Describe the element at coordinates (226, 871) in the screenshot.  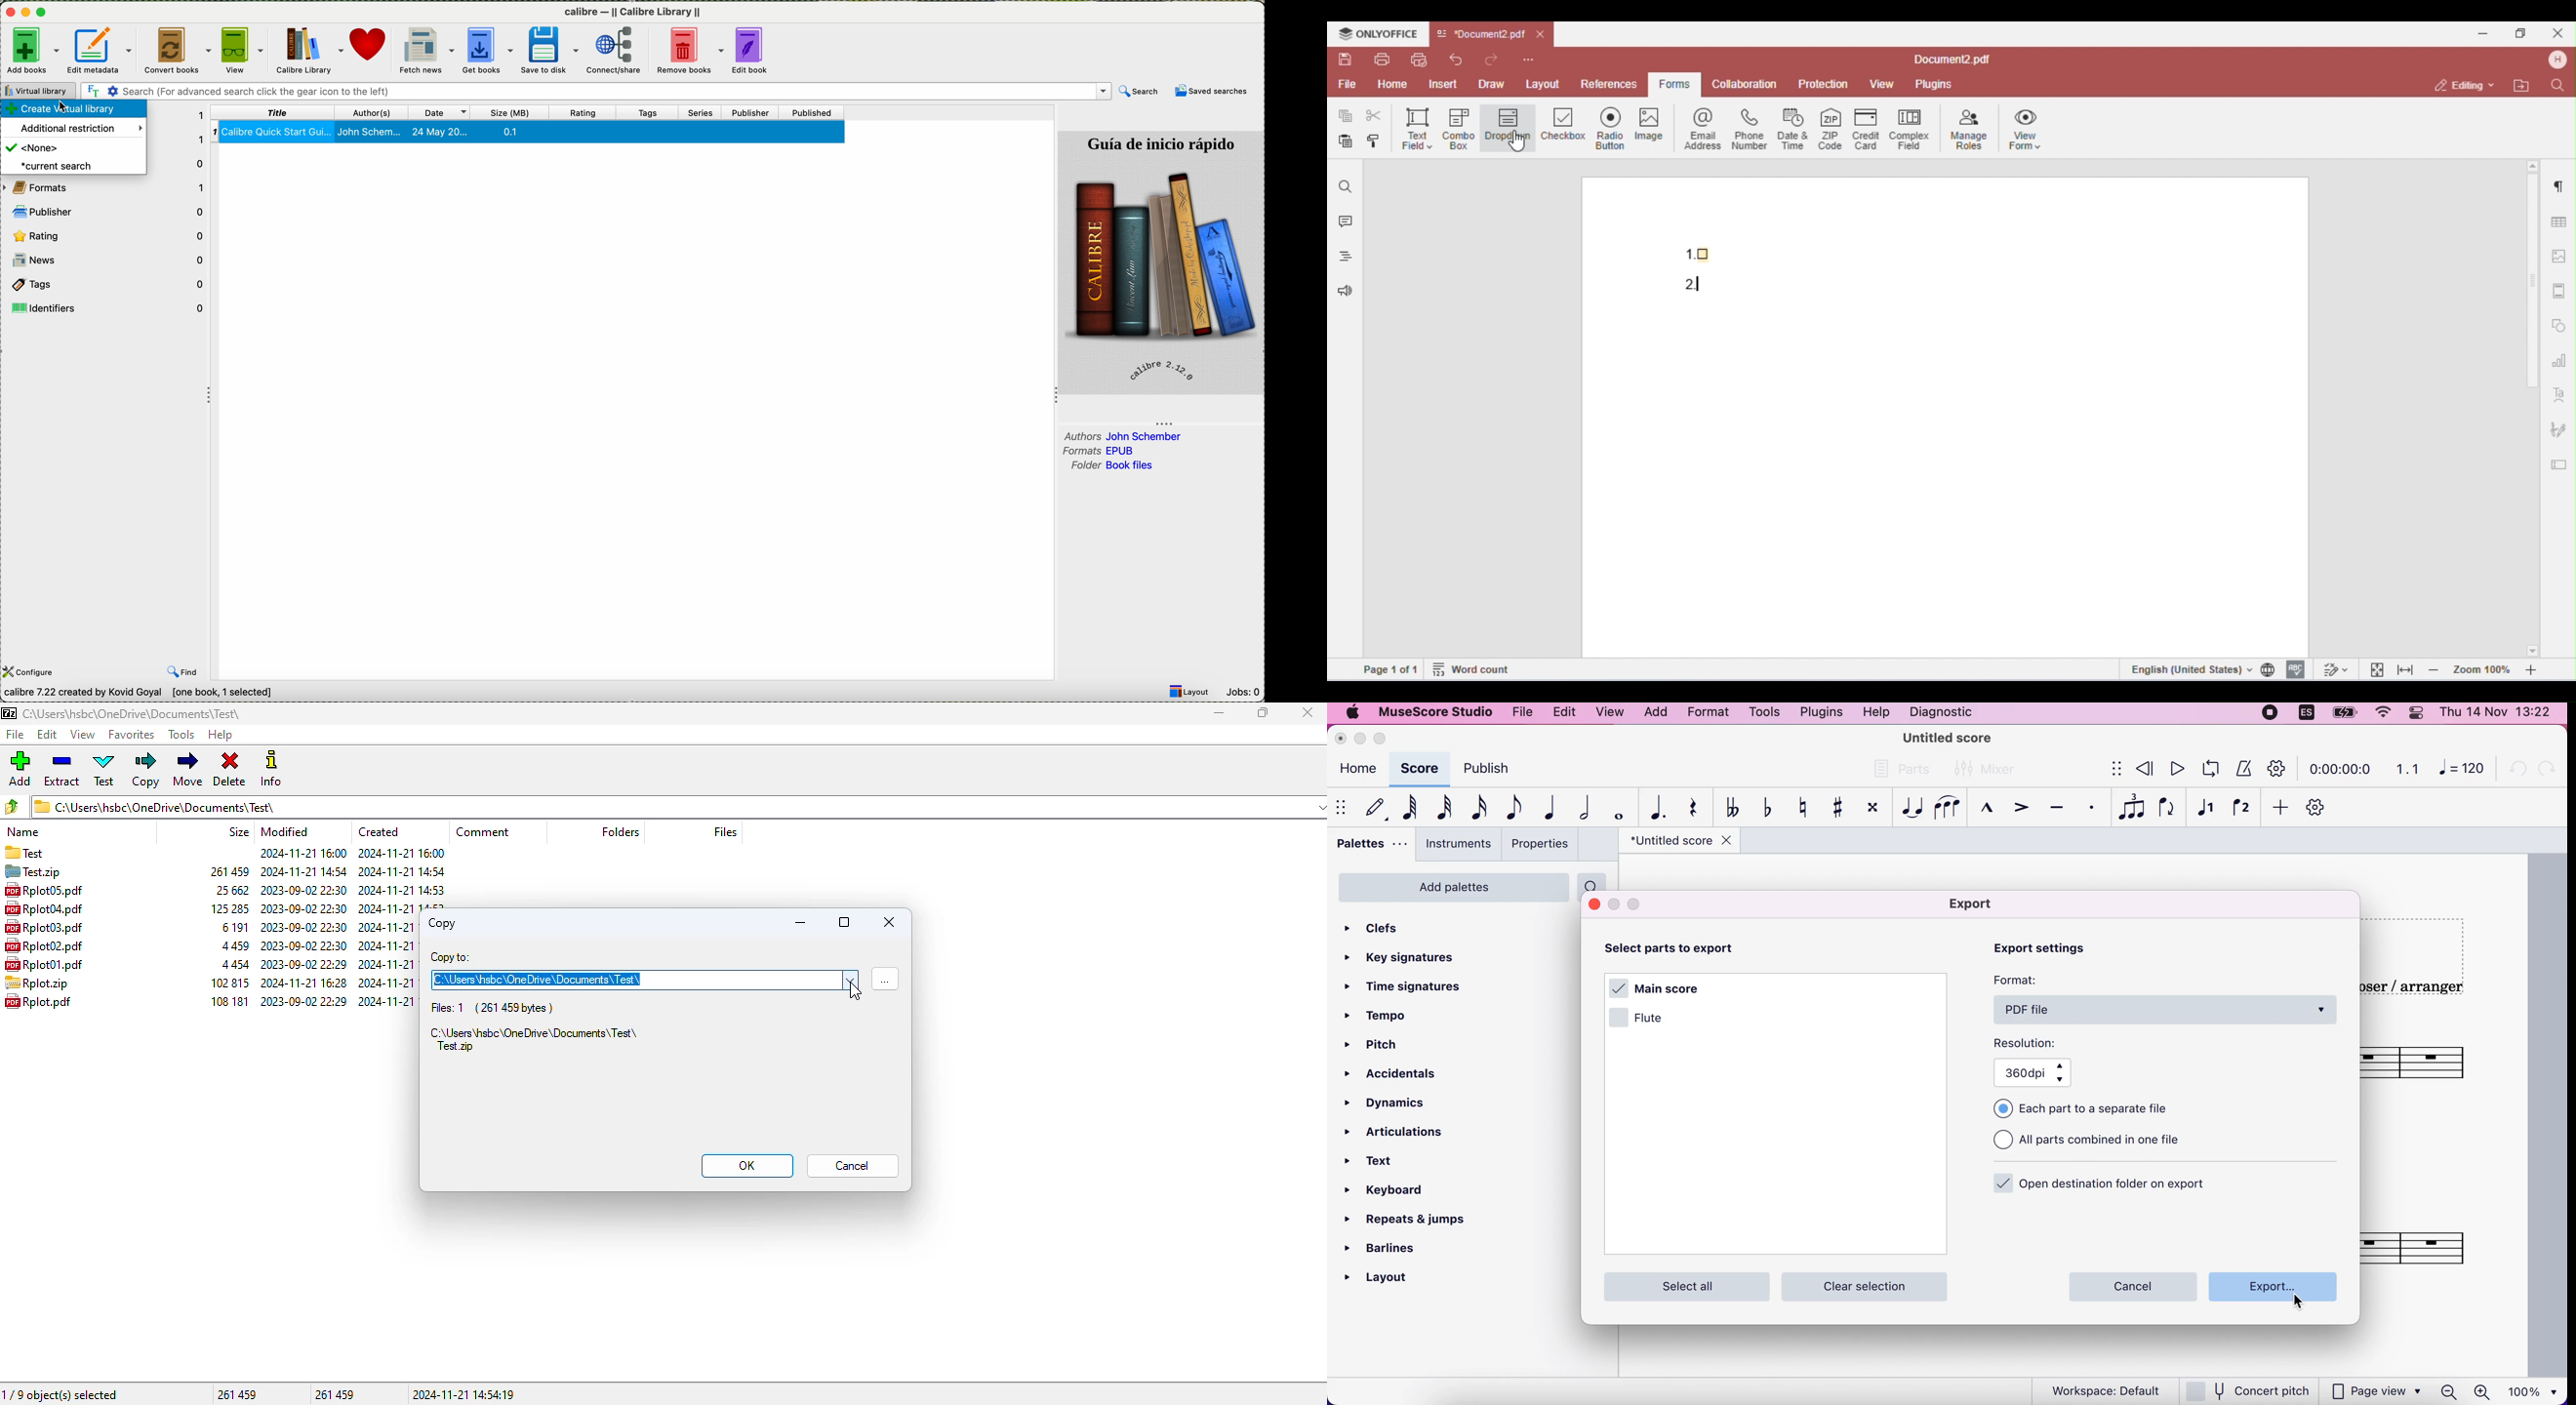
I see `size` at that location.